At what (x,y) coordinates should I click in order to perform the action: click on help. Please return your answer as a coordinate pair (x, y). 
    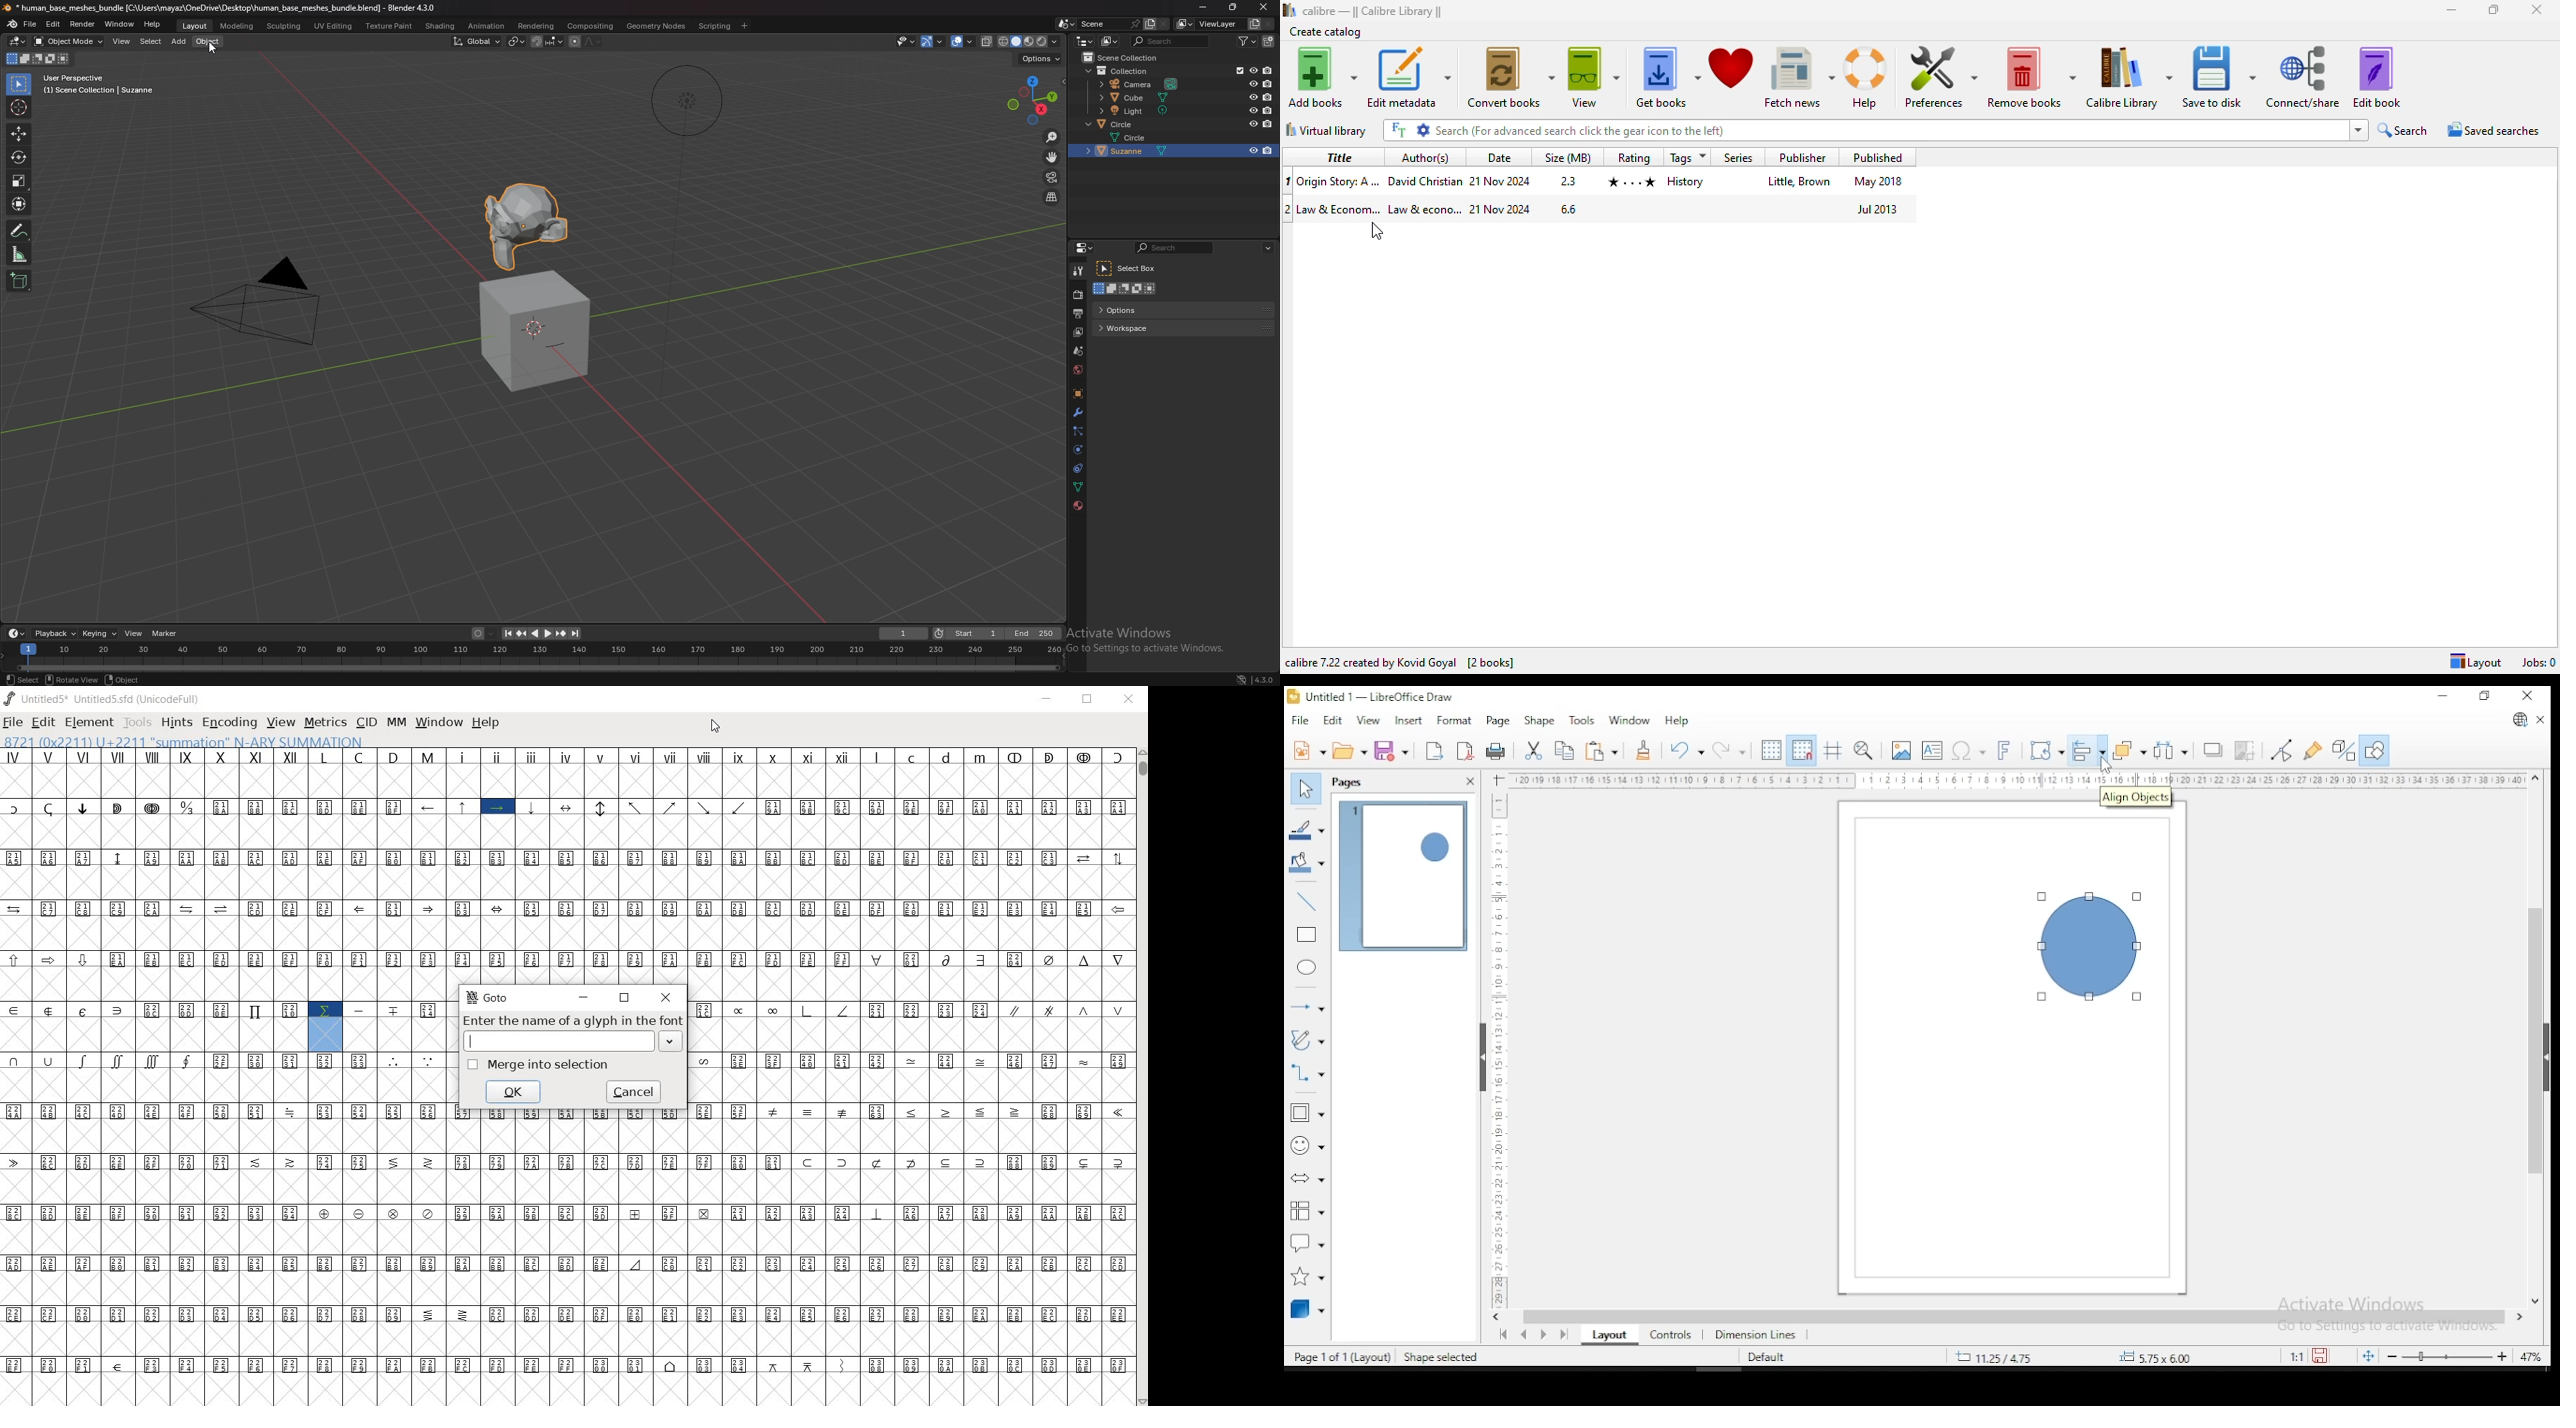
    Looking at the image, I should click on (1868, 78).